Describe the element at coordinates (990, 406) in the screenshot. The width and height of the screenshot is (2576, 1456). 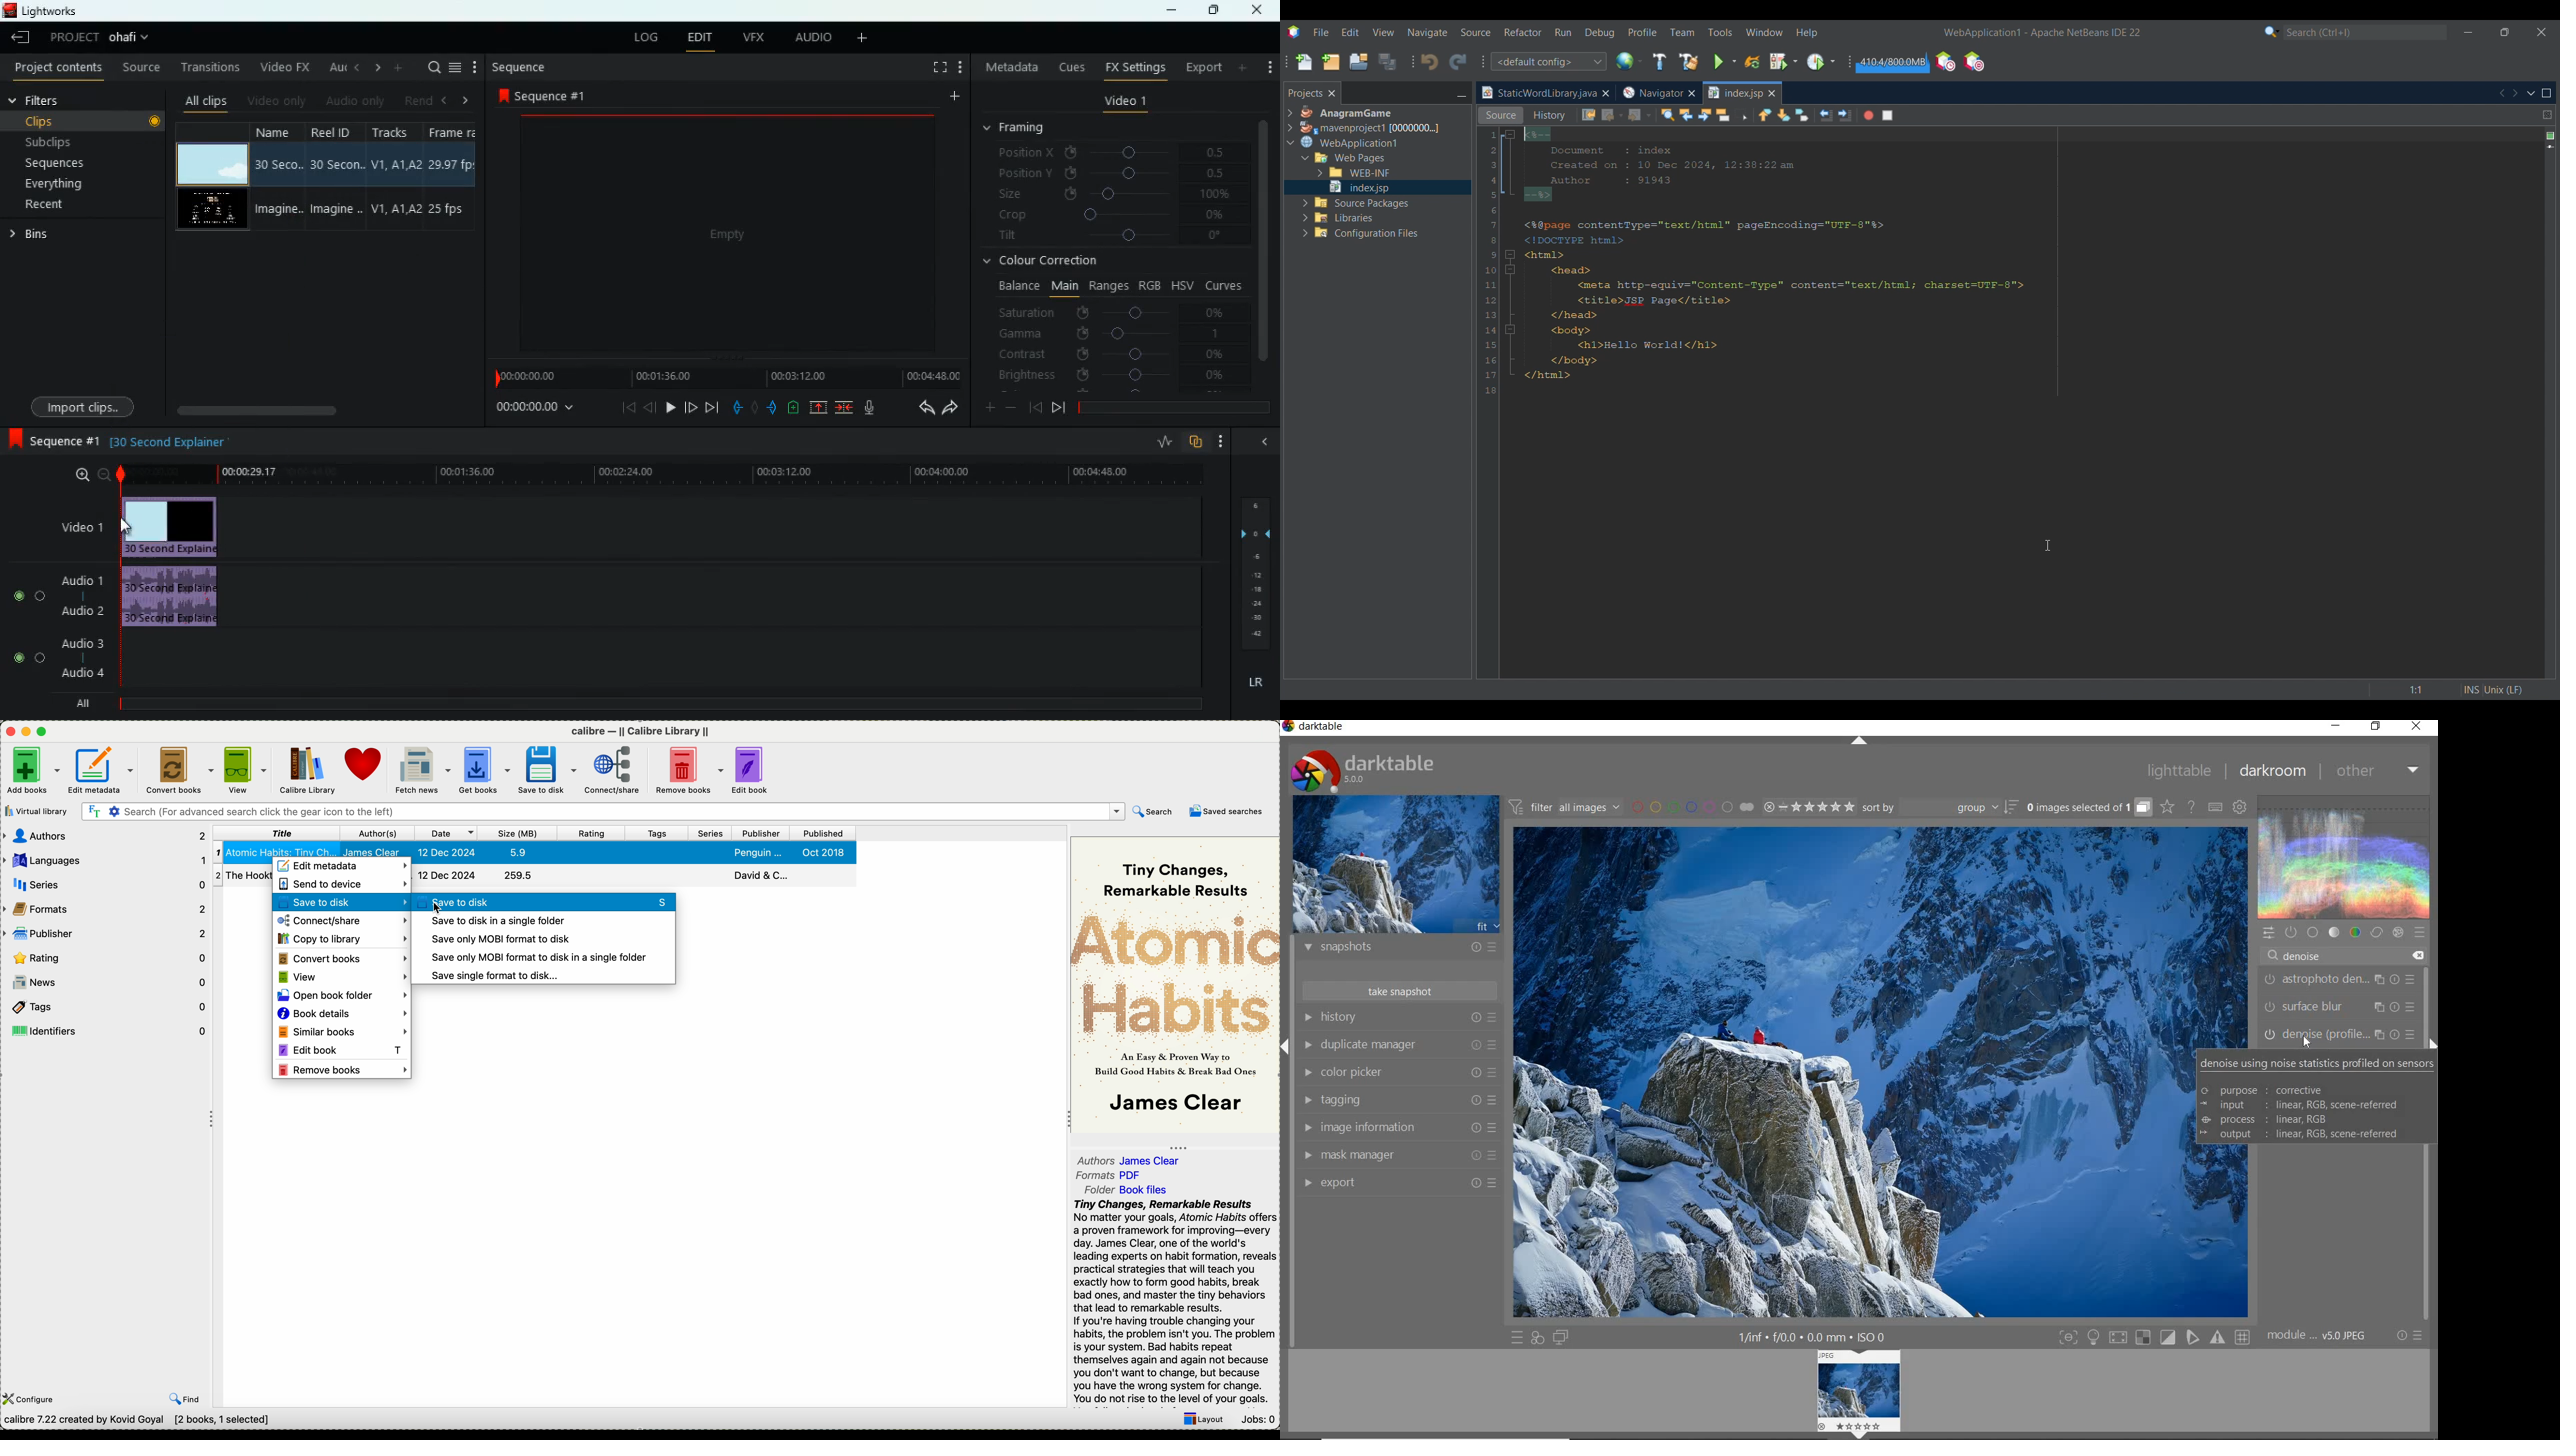
I see `more` at that location.